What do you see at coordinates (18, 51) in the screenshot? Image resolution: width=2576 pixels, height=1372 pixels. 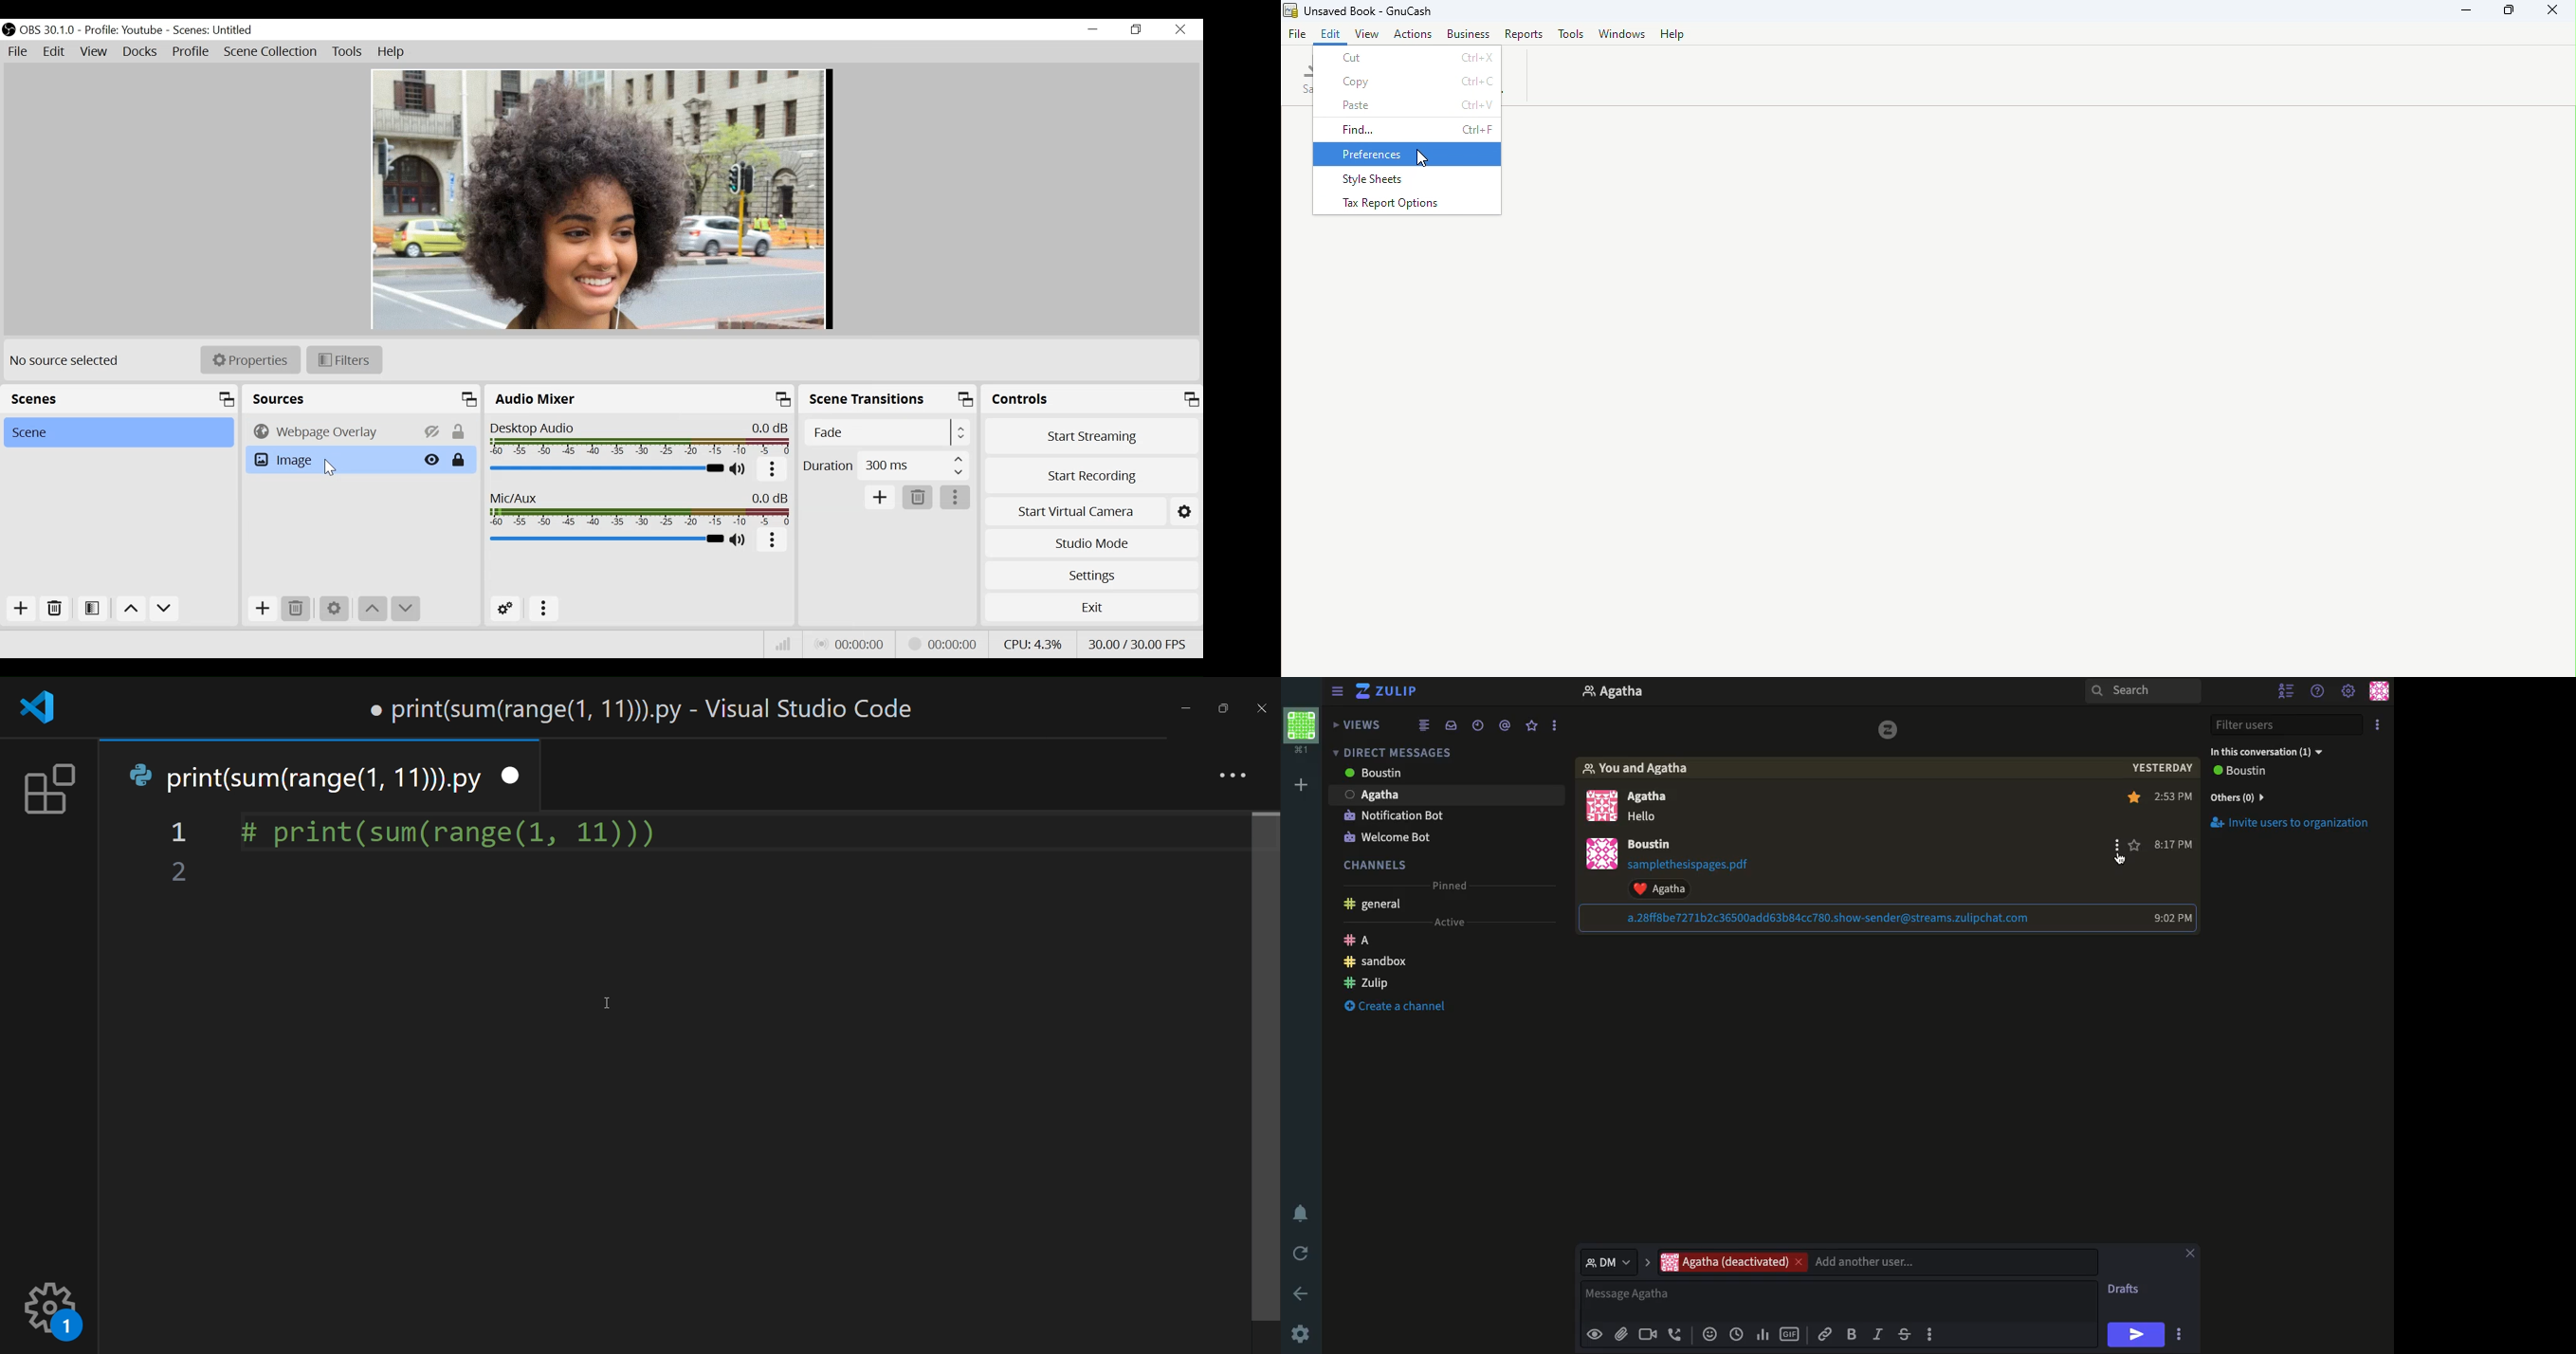 I see `File` at bounding box center [18, 51].